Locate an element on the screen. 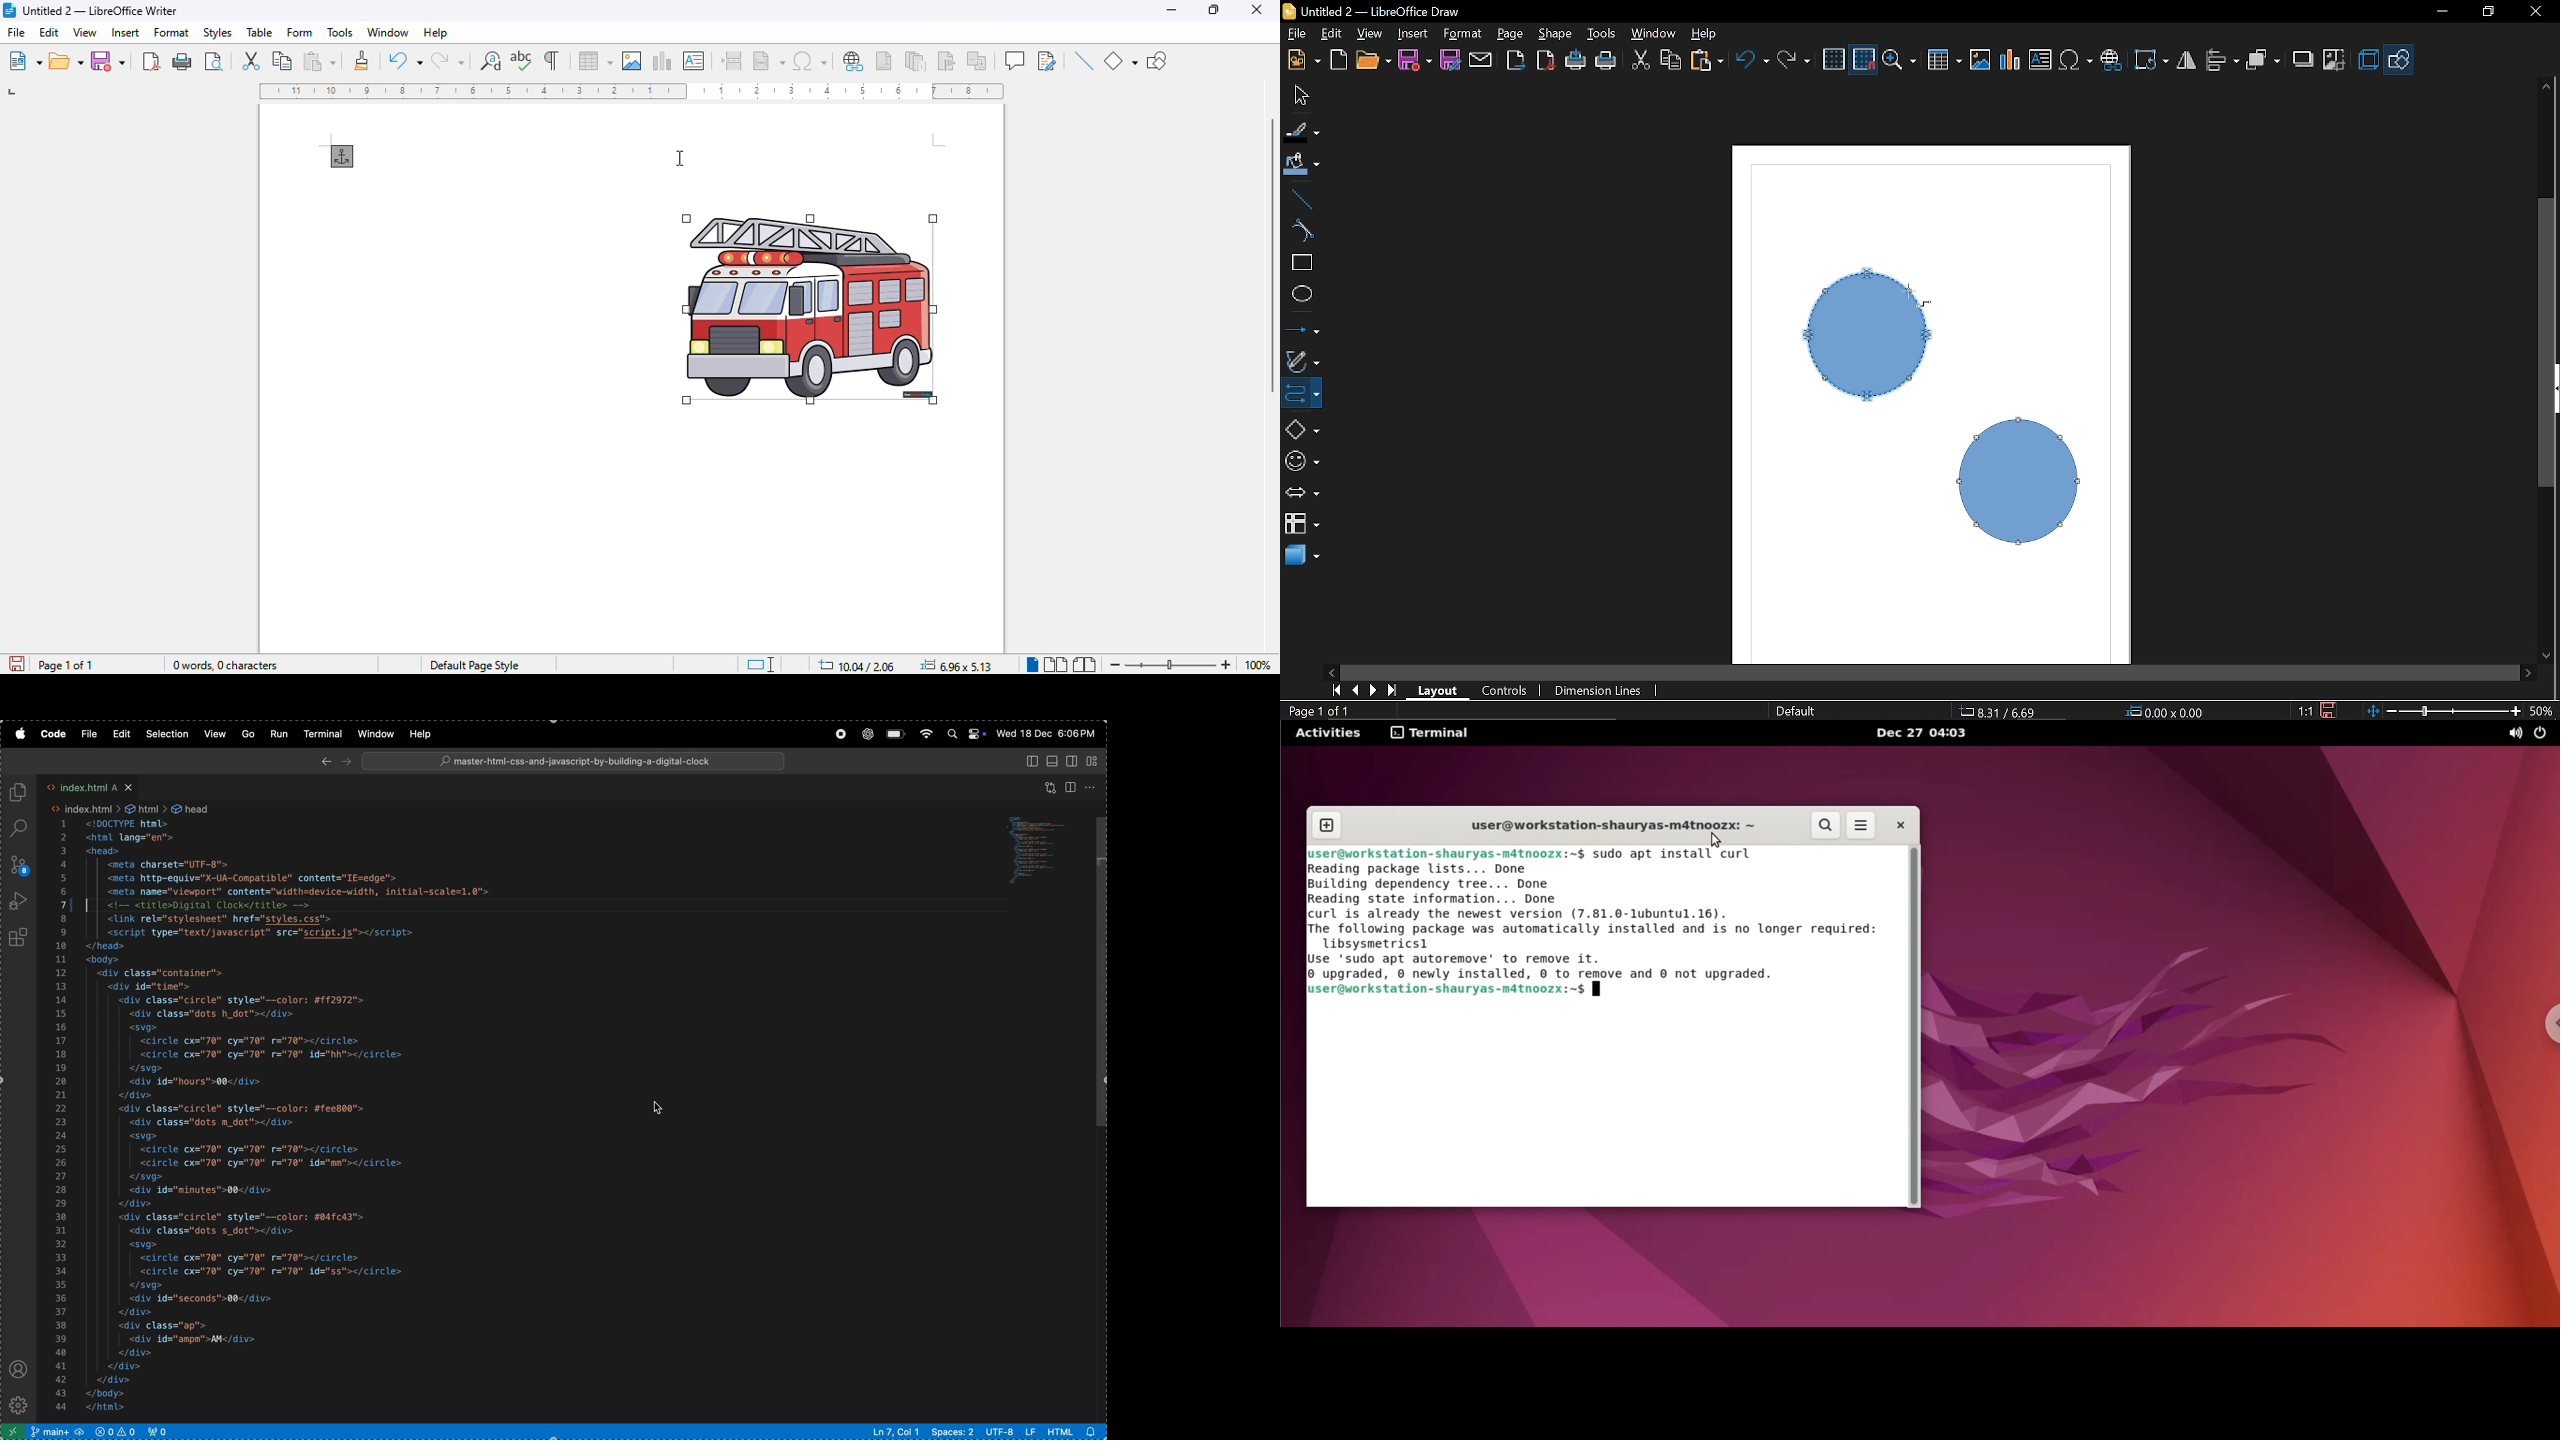 This screenshot has height=1456, width=2576. file is located at coordinates (90, 735).